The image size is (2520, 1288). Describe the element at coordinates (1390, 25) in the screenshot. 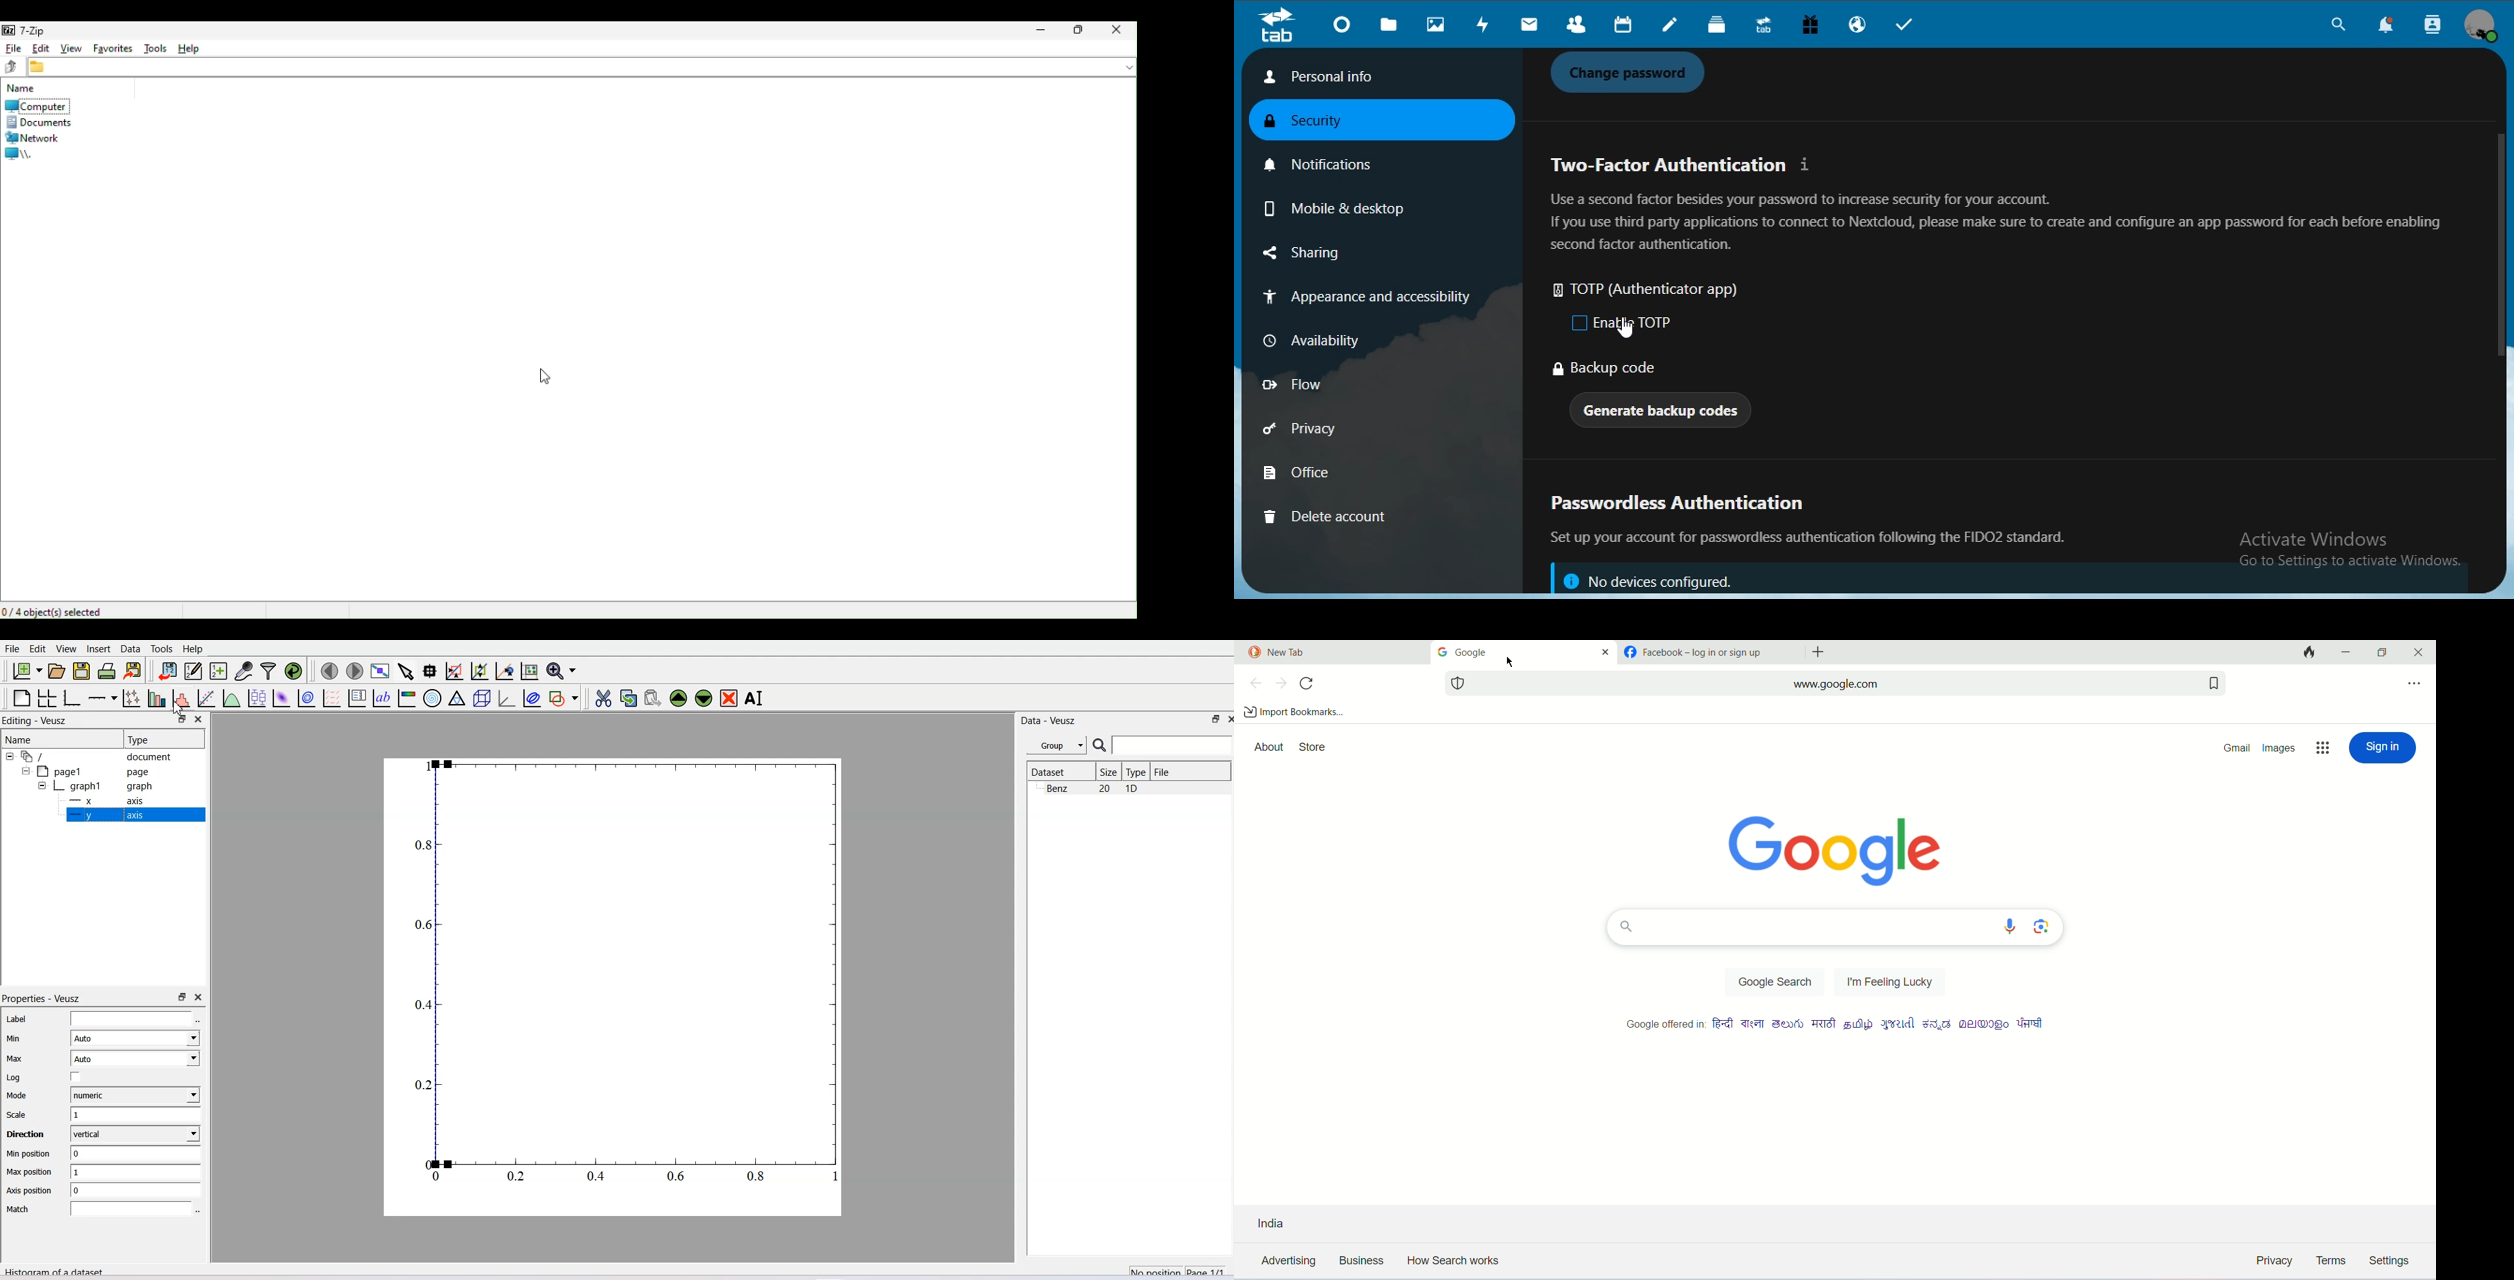

I see `files` at that location.